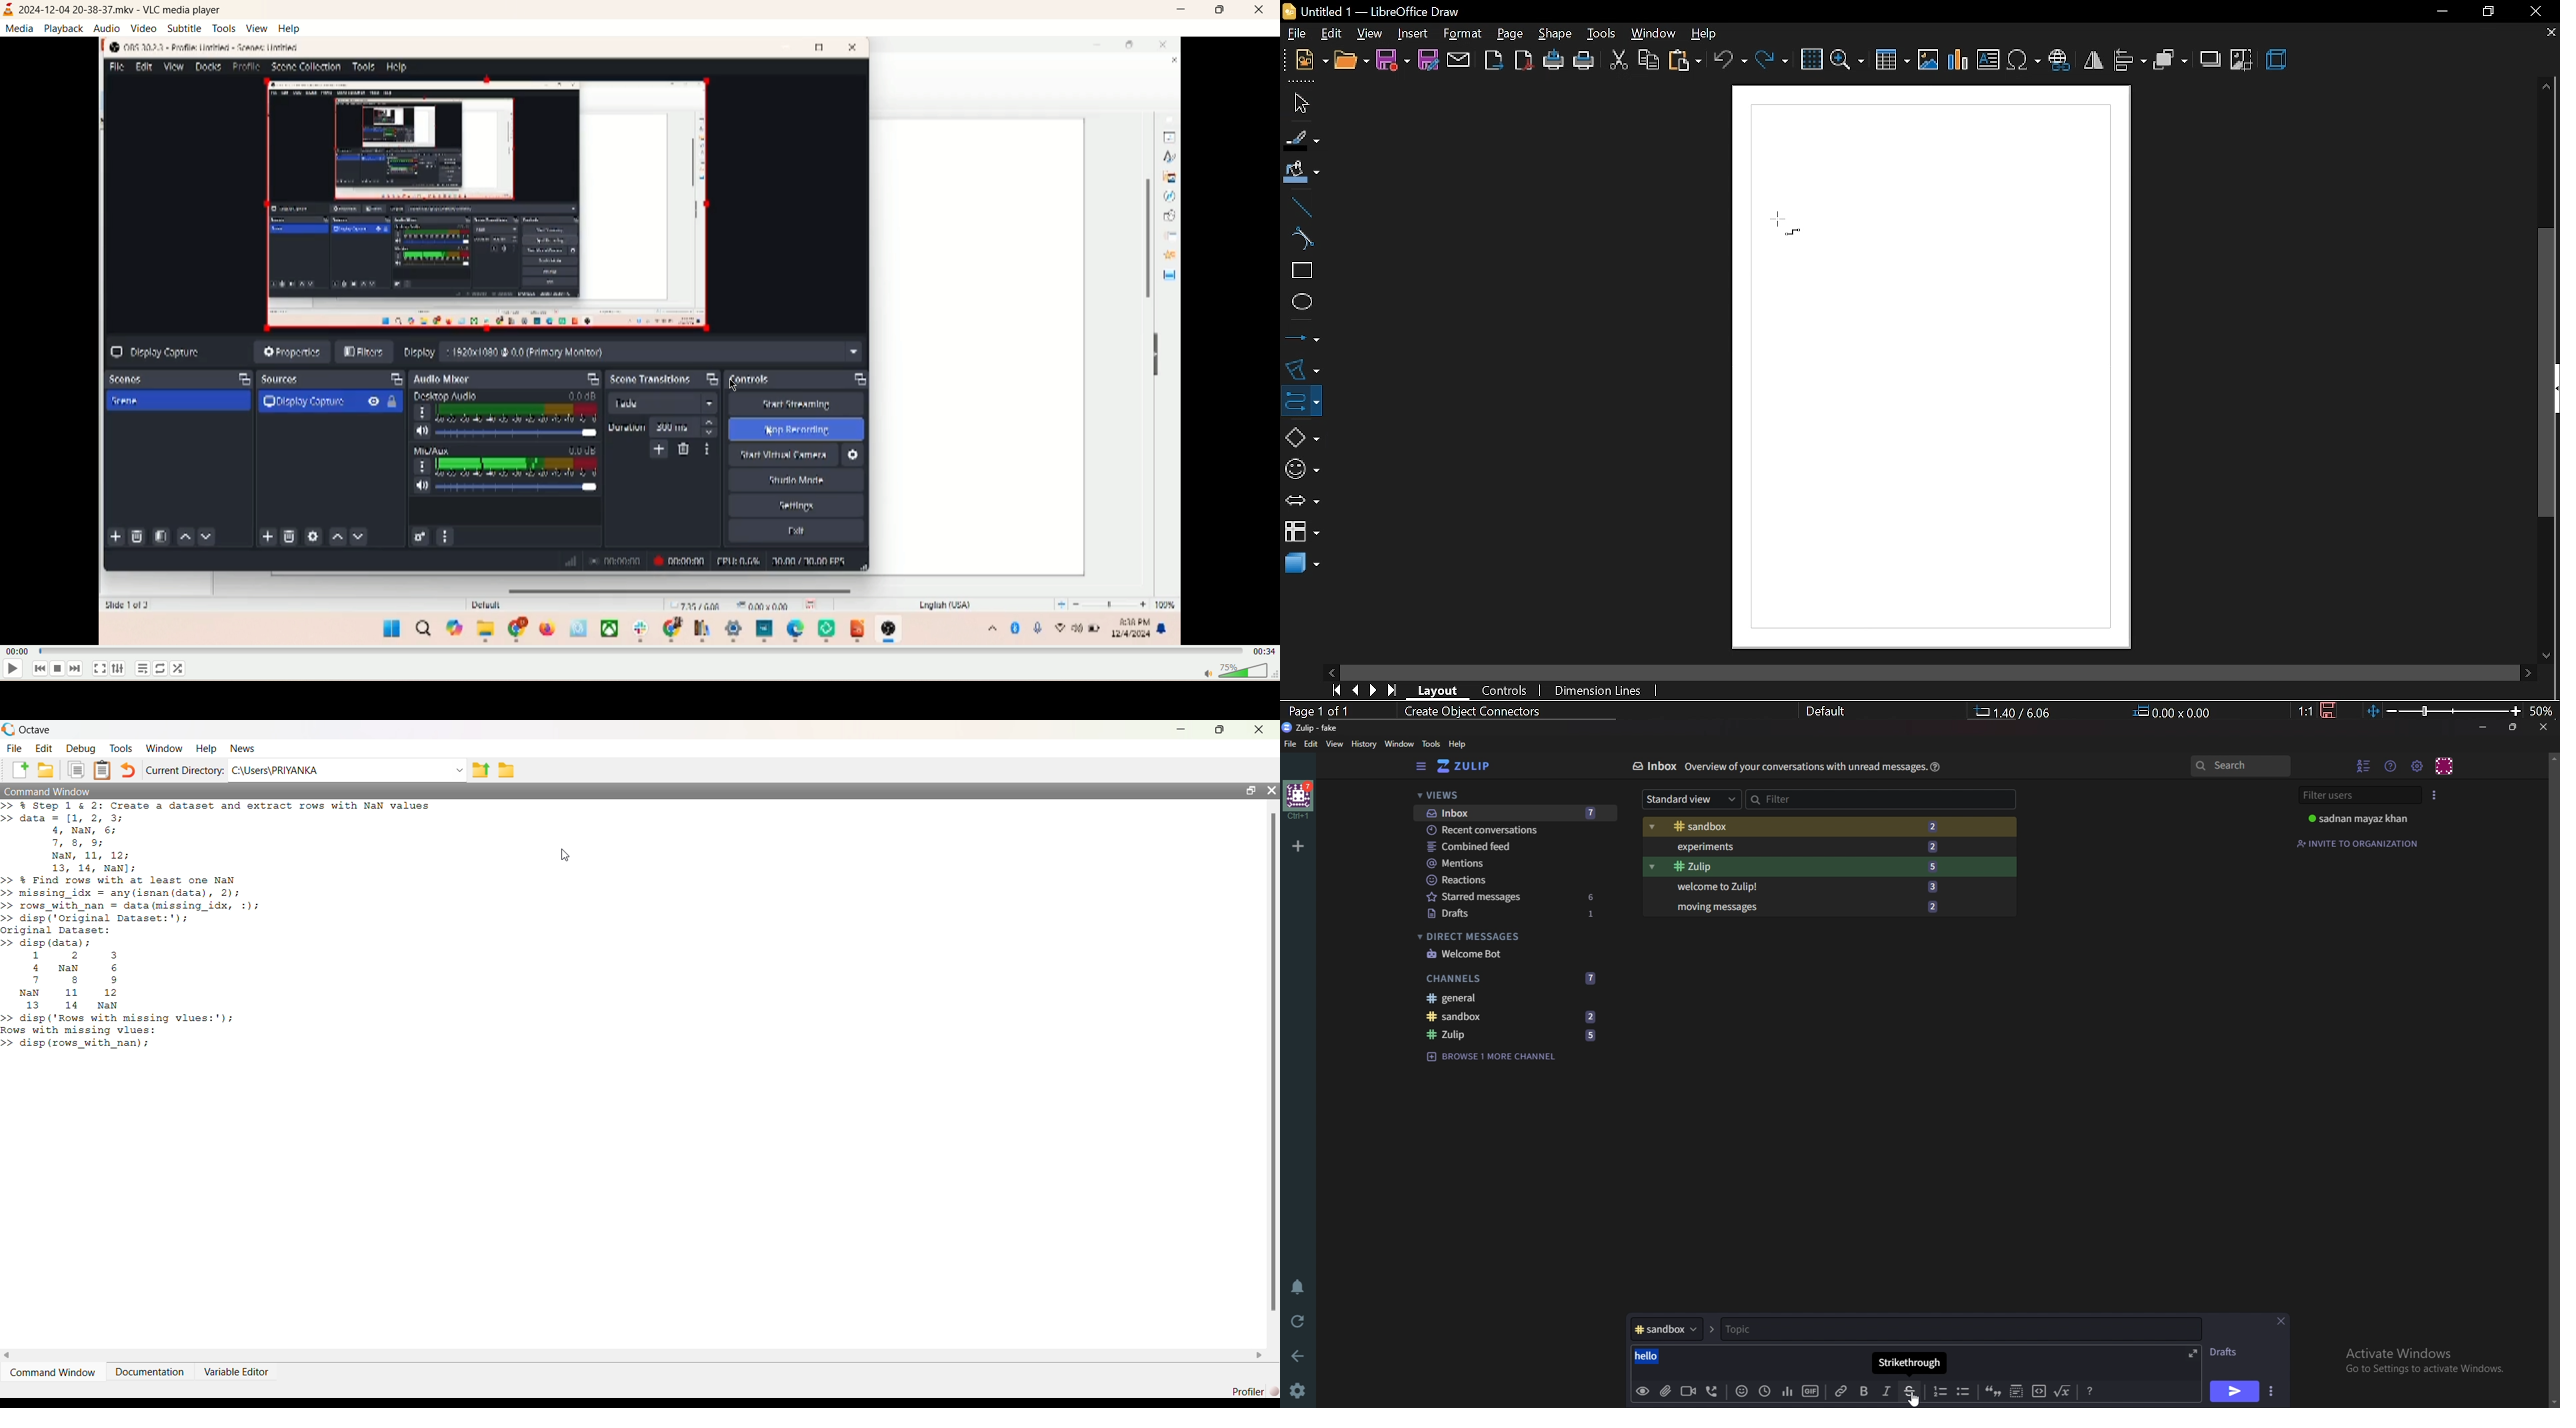 Image resolution: width=2576 pixels, height=1428 pixels. Describe the element at coordinates (224, 28) in the screenshot. I see `tools` at that location.